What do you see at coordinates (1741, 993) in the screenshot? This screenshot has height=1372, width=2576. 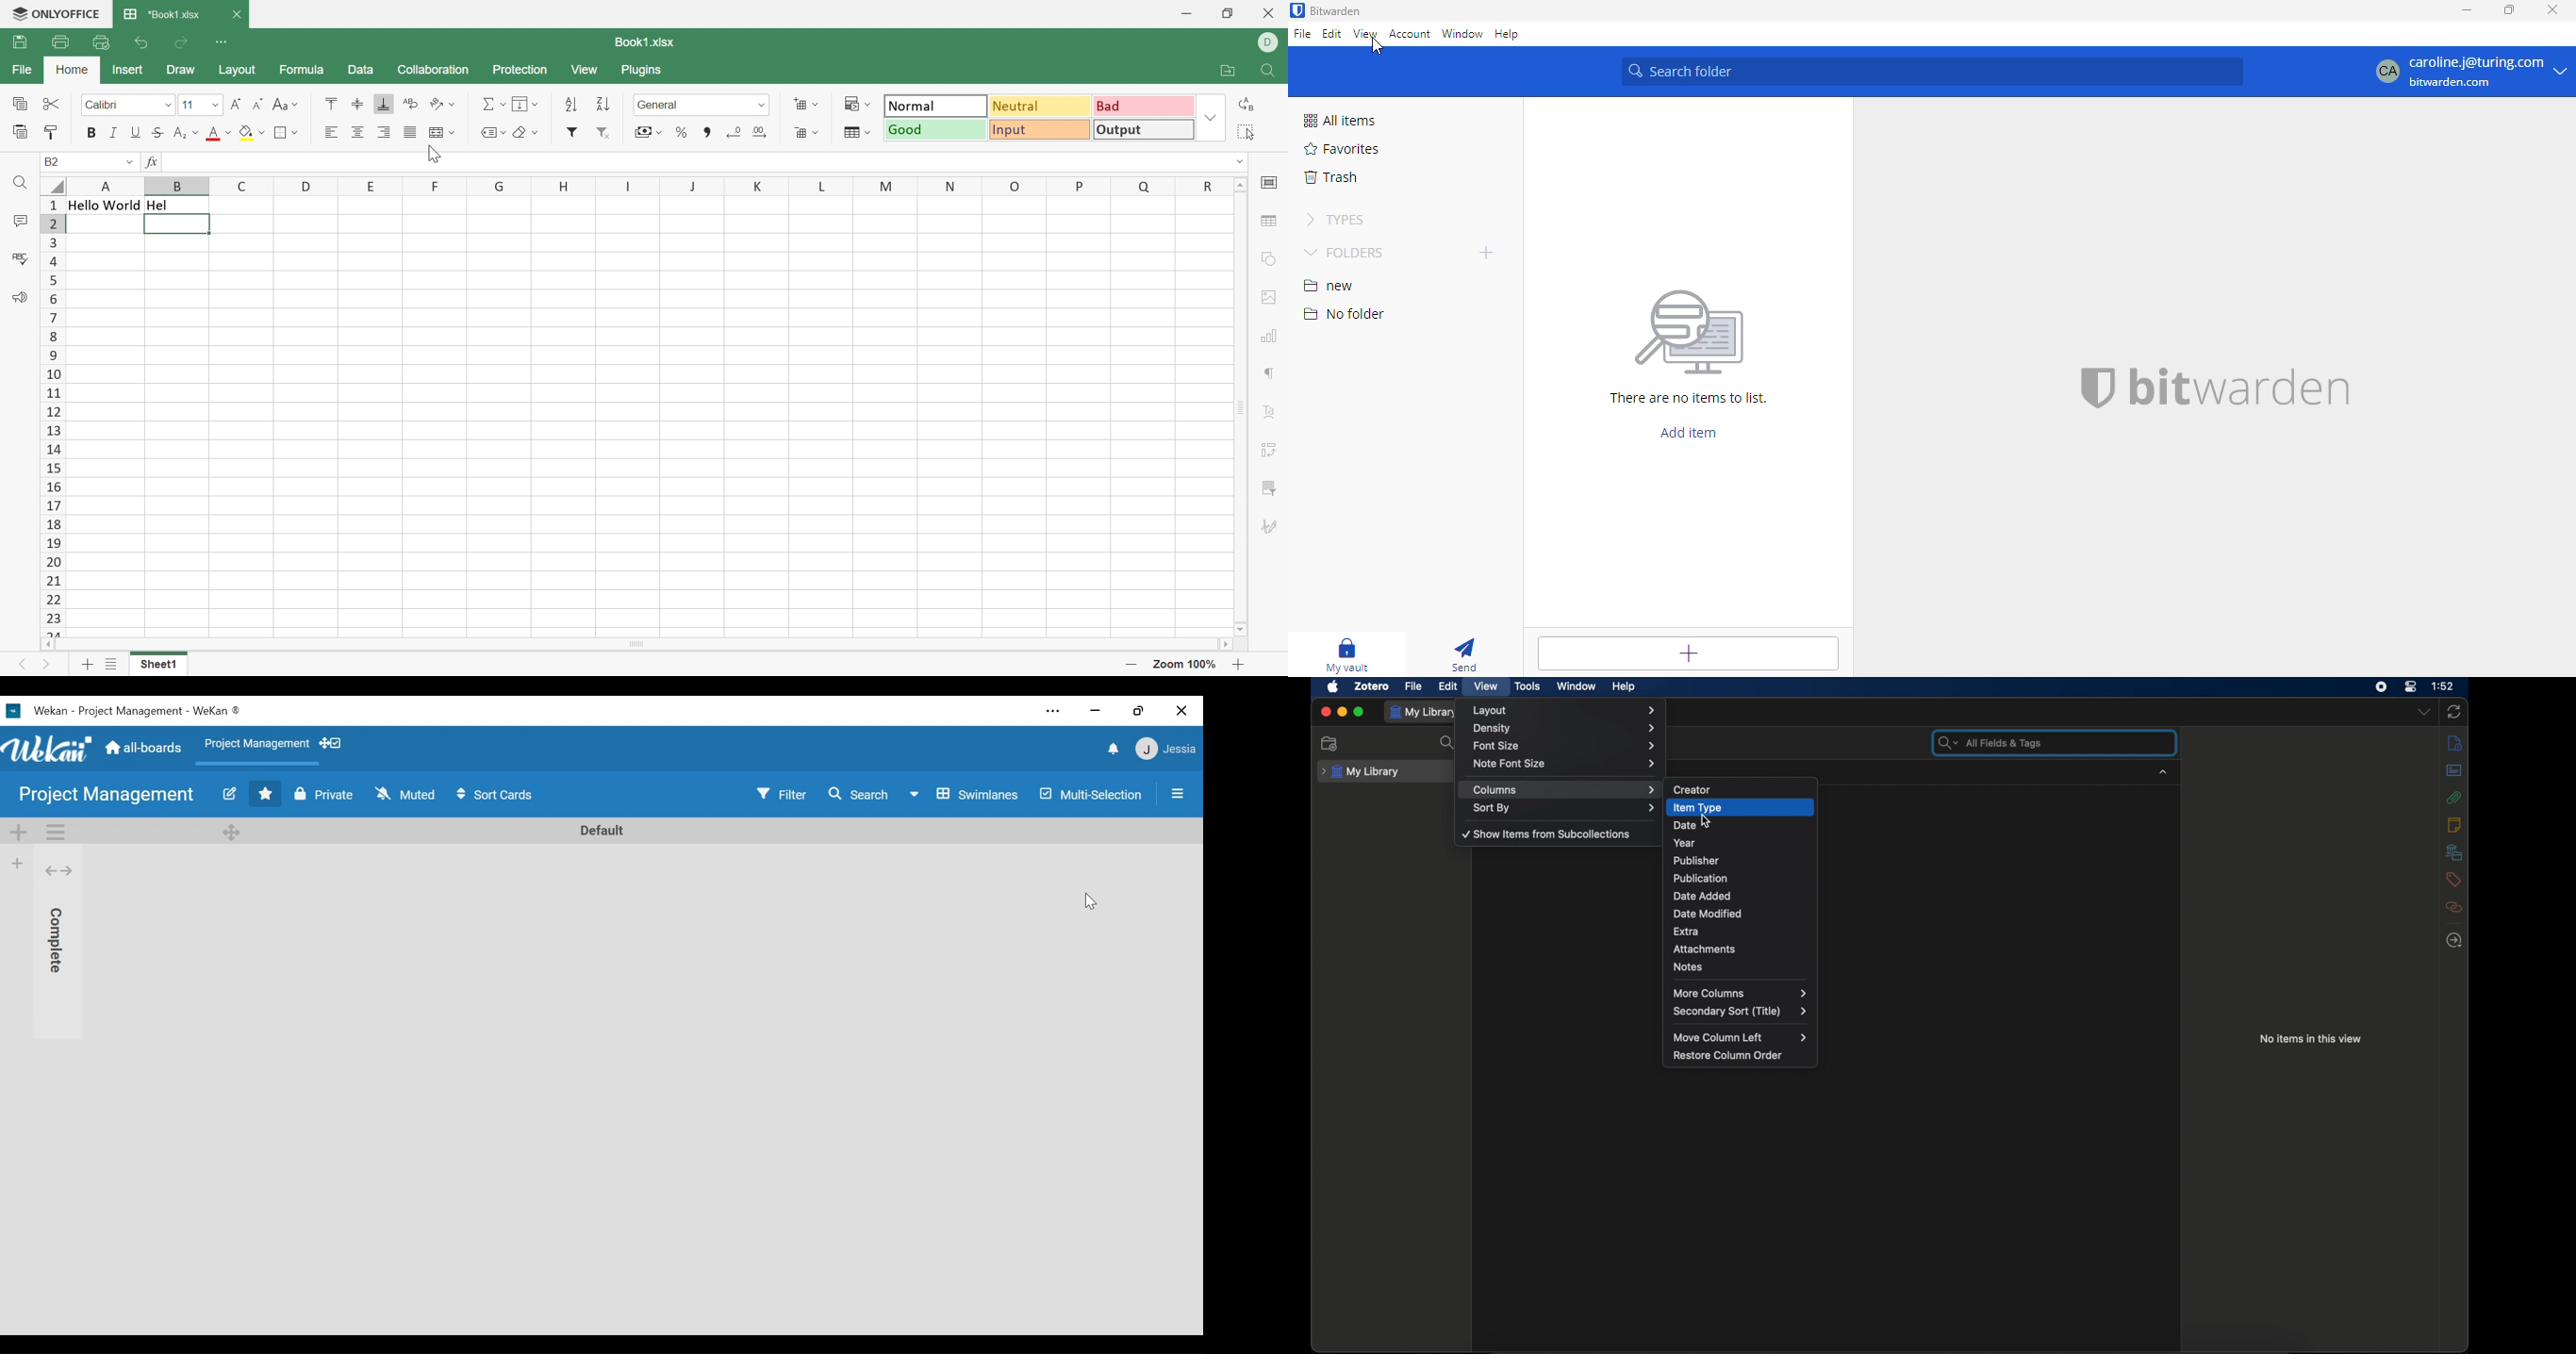 I see `more columns` at bounding box center [1741, 993].